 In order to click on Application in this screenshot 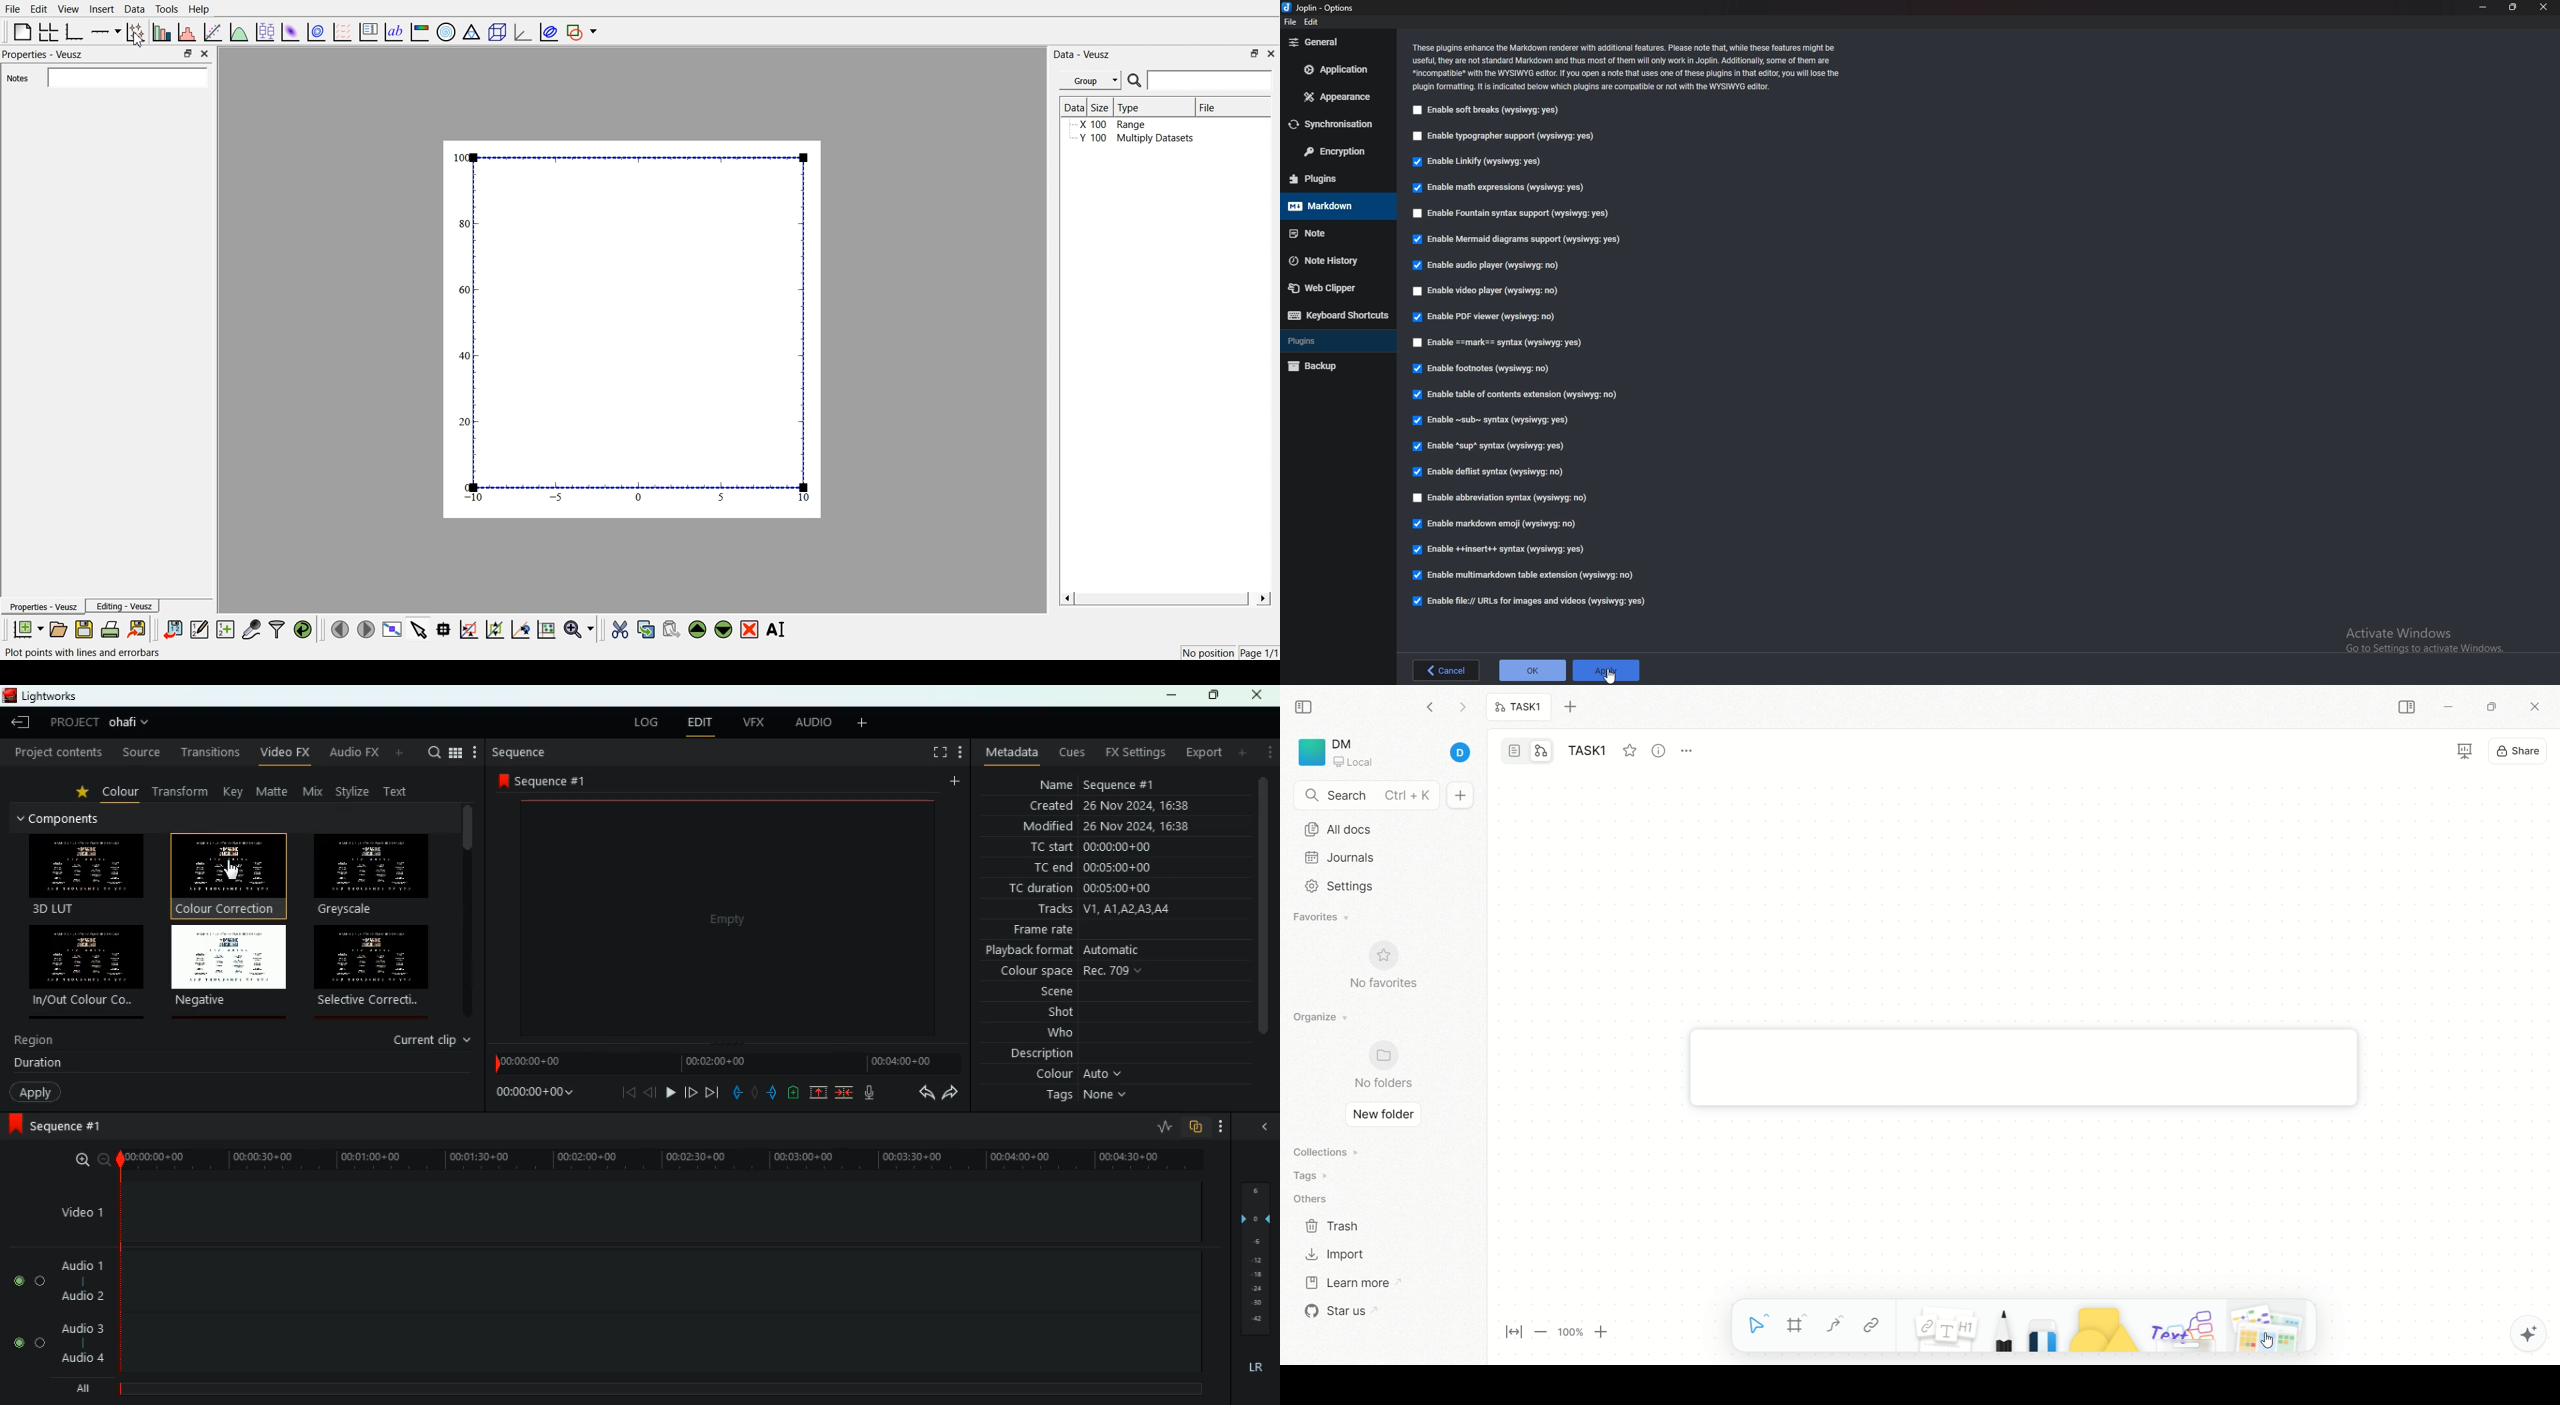, I will do `click(1338, 71)`.